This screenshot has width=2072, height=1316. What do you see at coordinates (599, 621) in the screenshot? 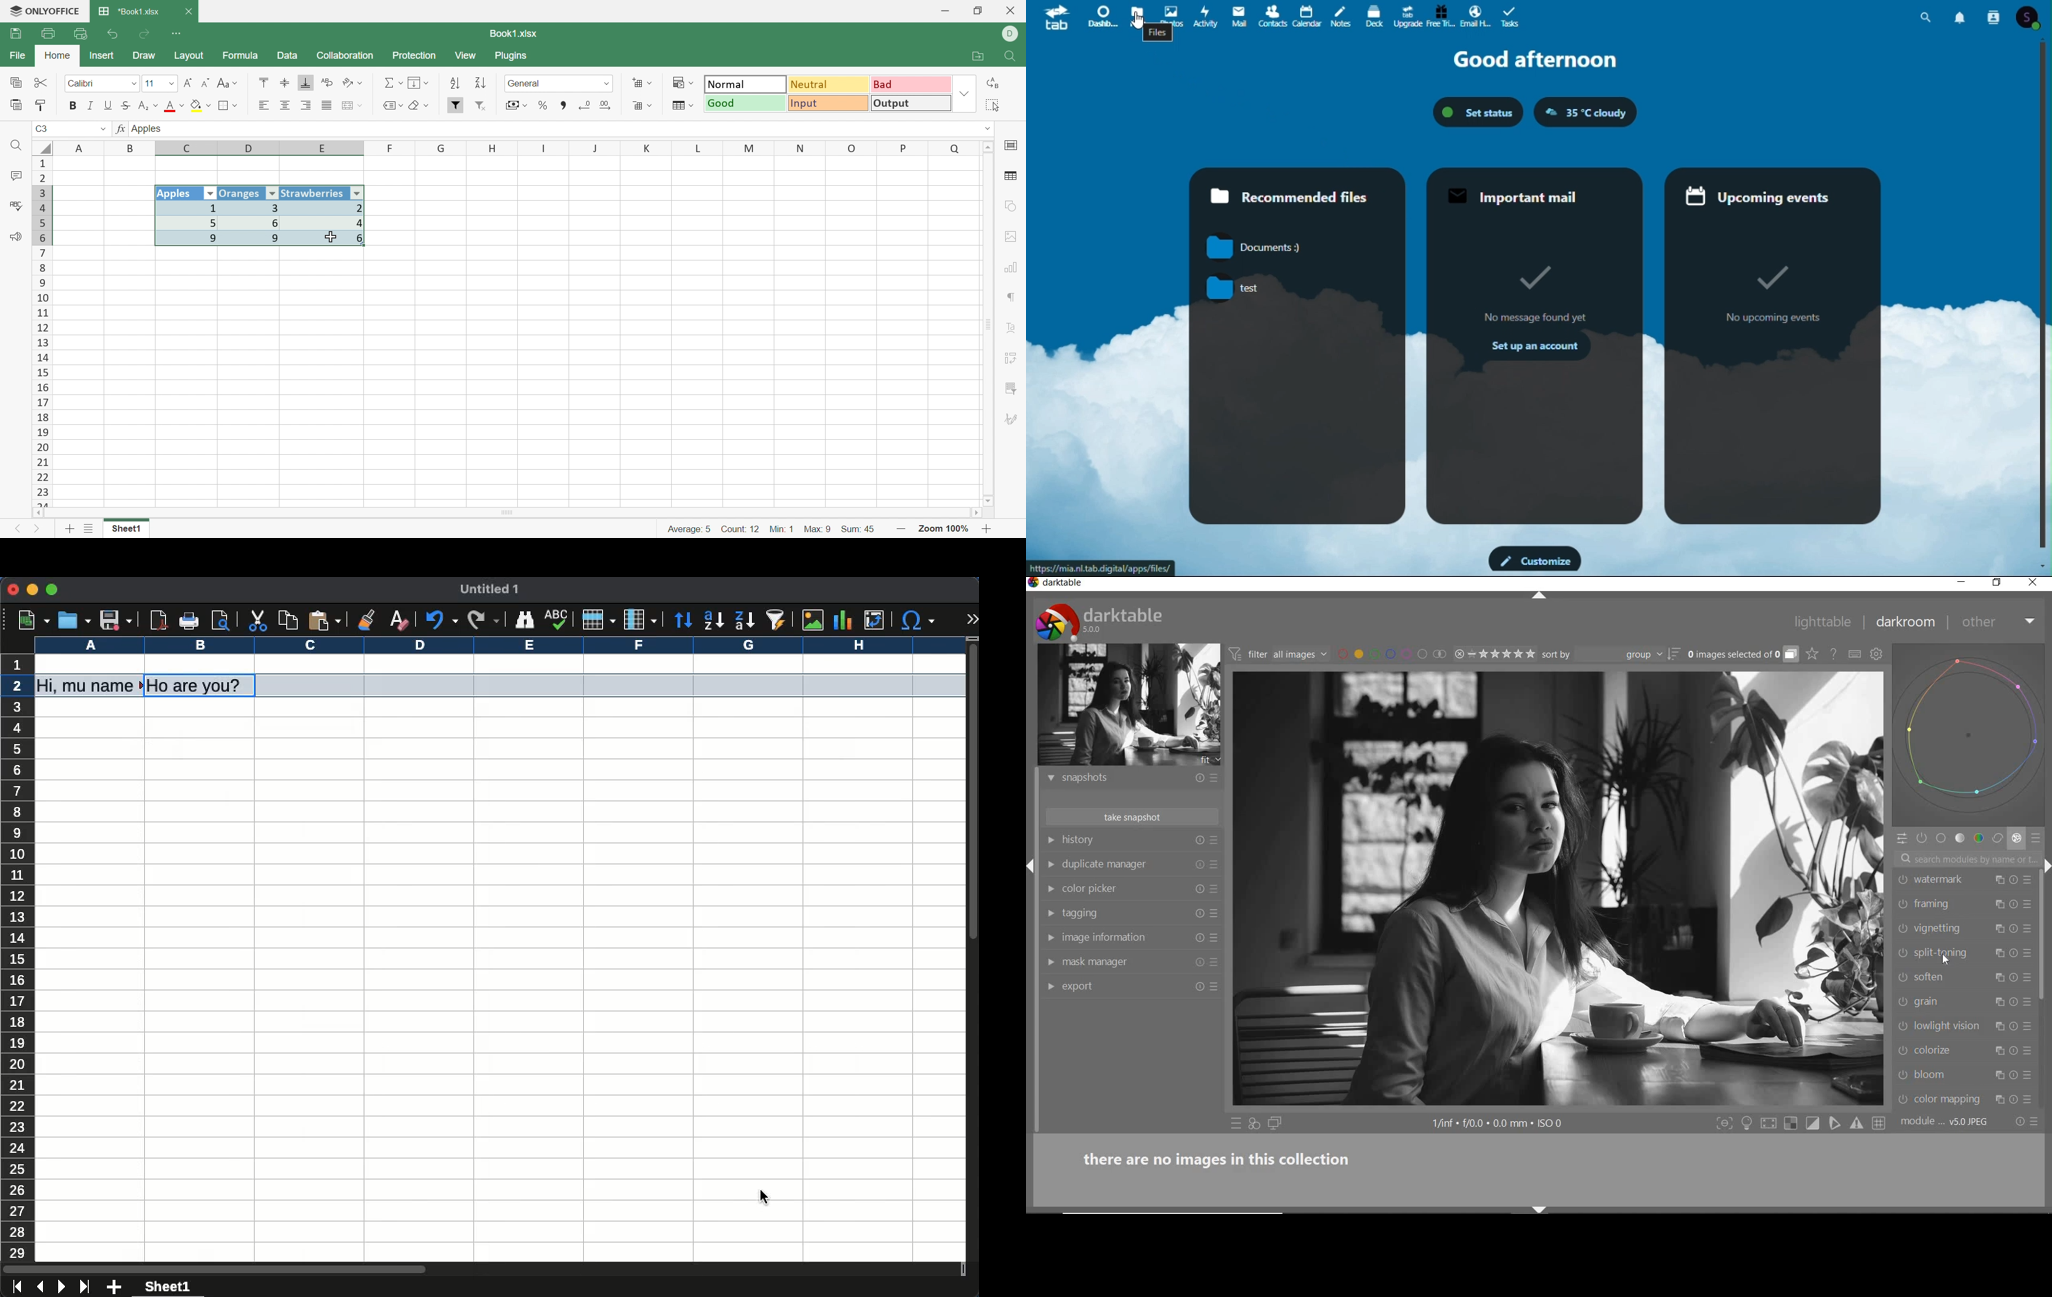
I see `row` at bounding box center [599, 621].